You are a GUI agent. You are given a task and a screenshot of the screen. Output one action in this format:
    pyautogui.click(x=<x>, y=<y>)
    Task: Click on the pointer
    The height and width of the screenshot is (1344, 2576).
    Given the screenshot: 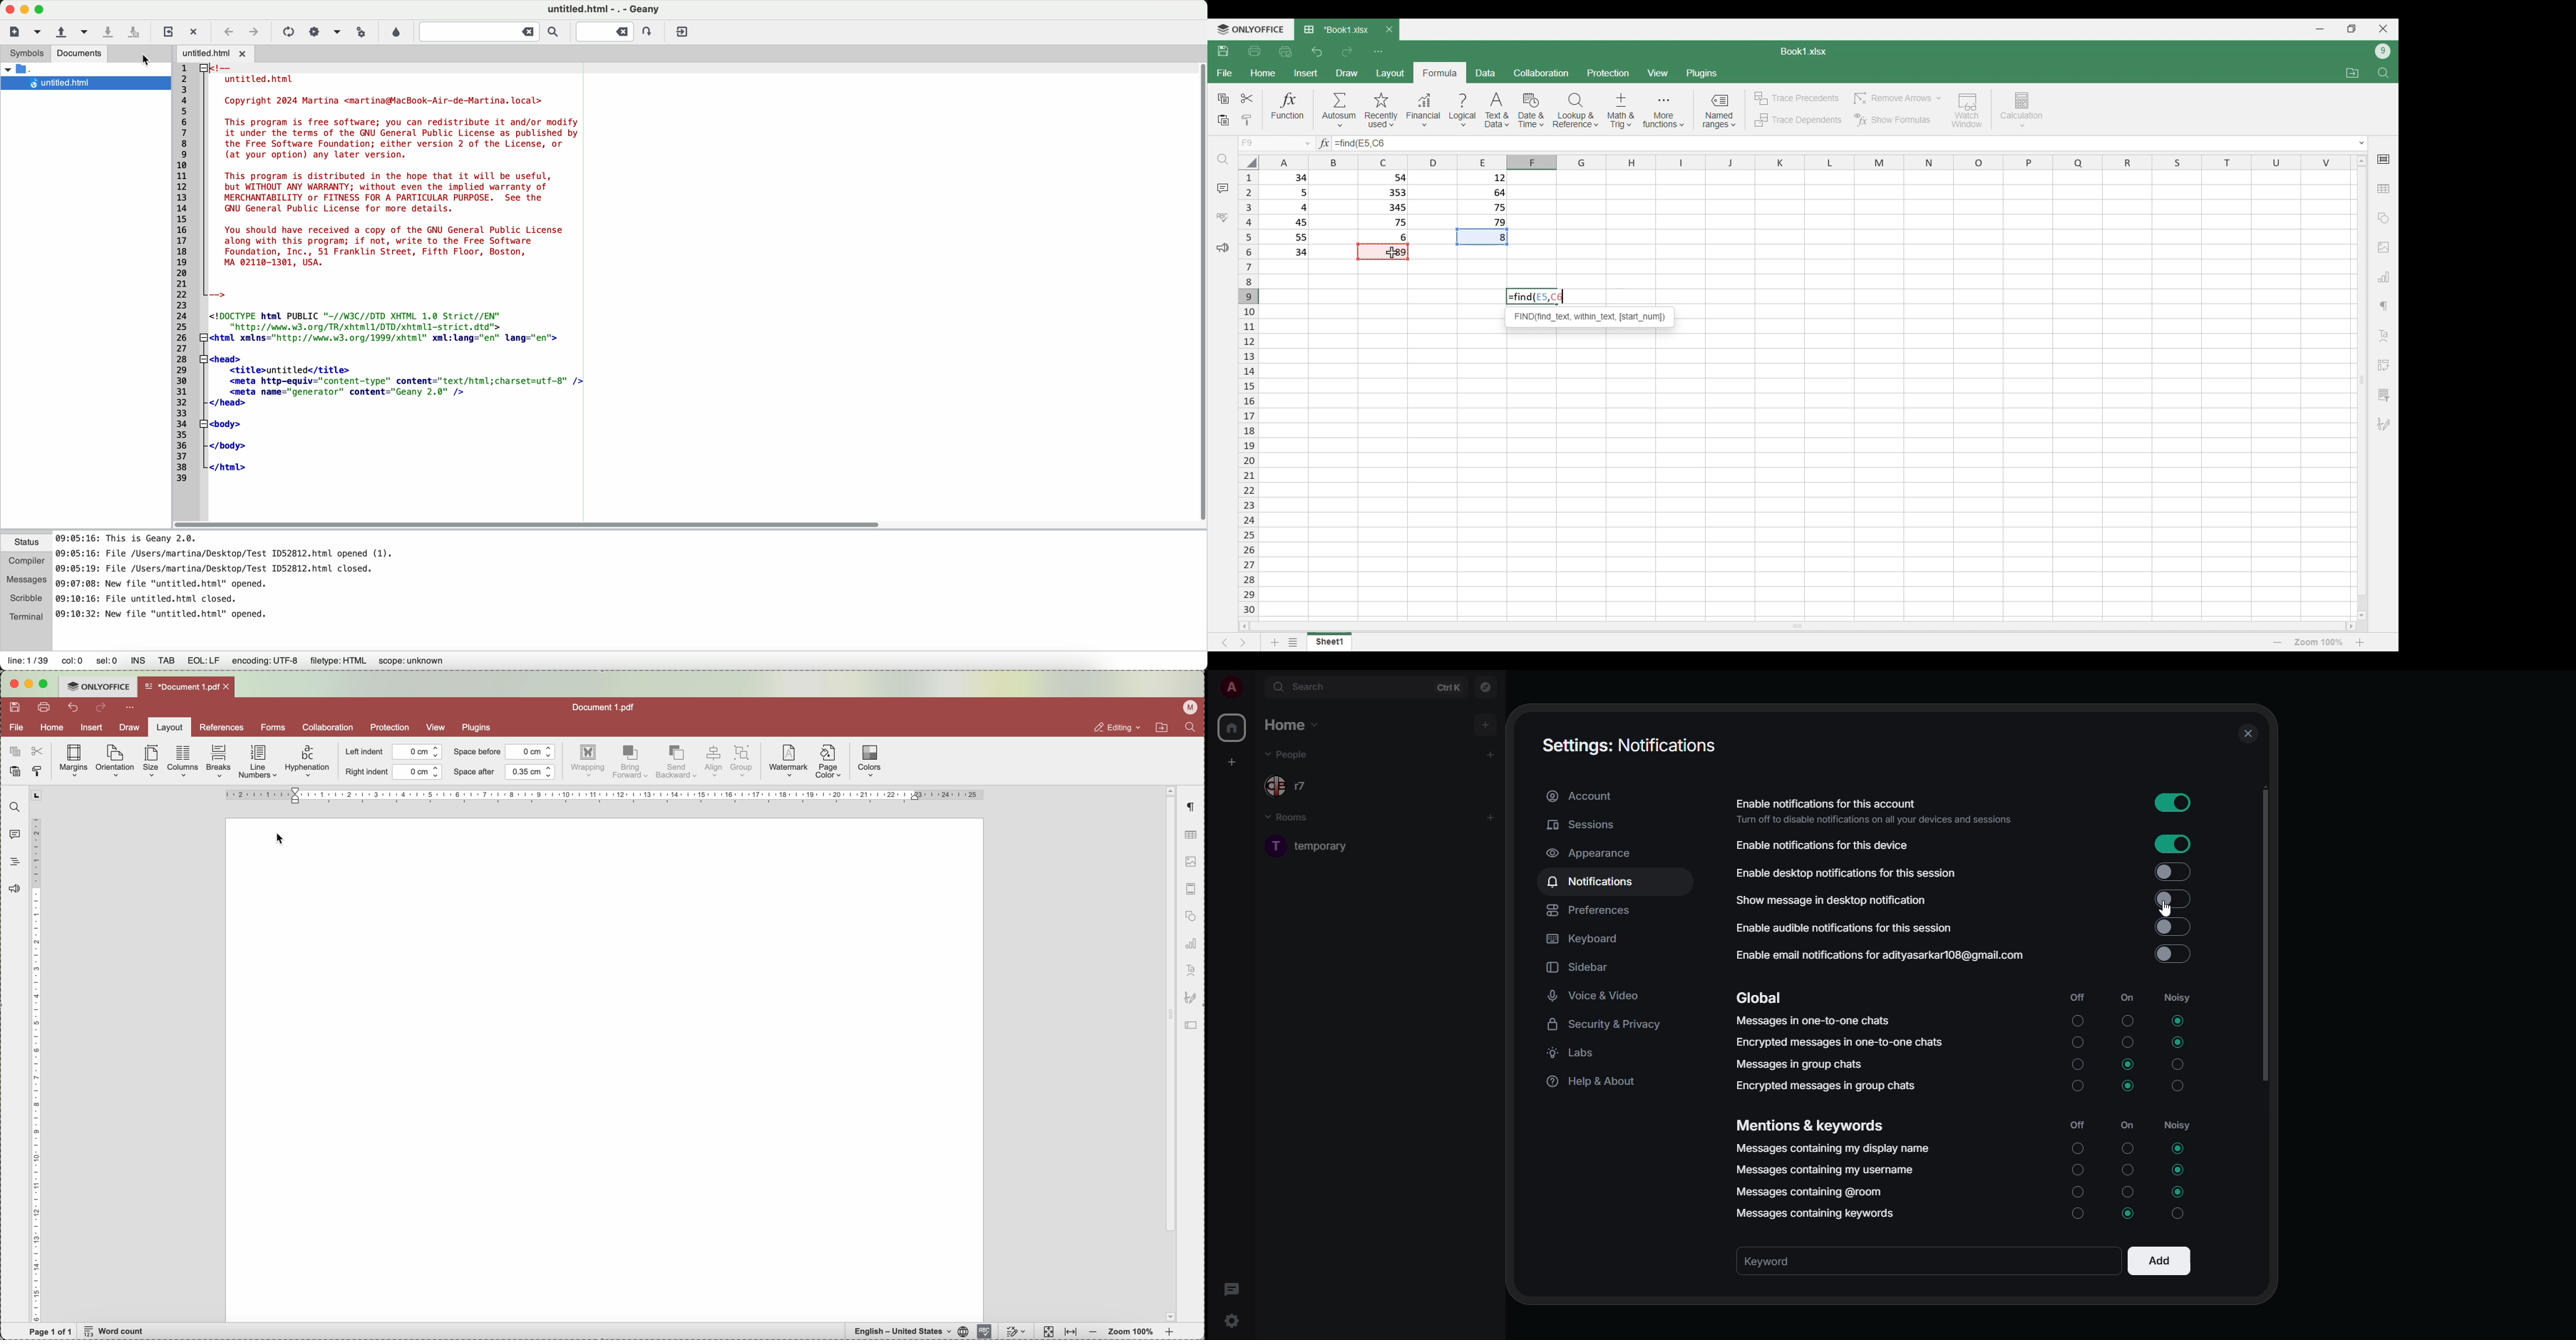 What is the action you would take?
    pyautogui.click(x=146, y=60)
    